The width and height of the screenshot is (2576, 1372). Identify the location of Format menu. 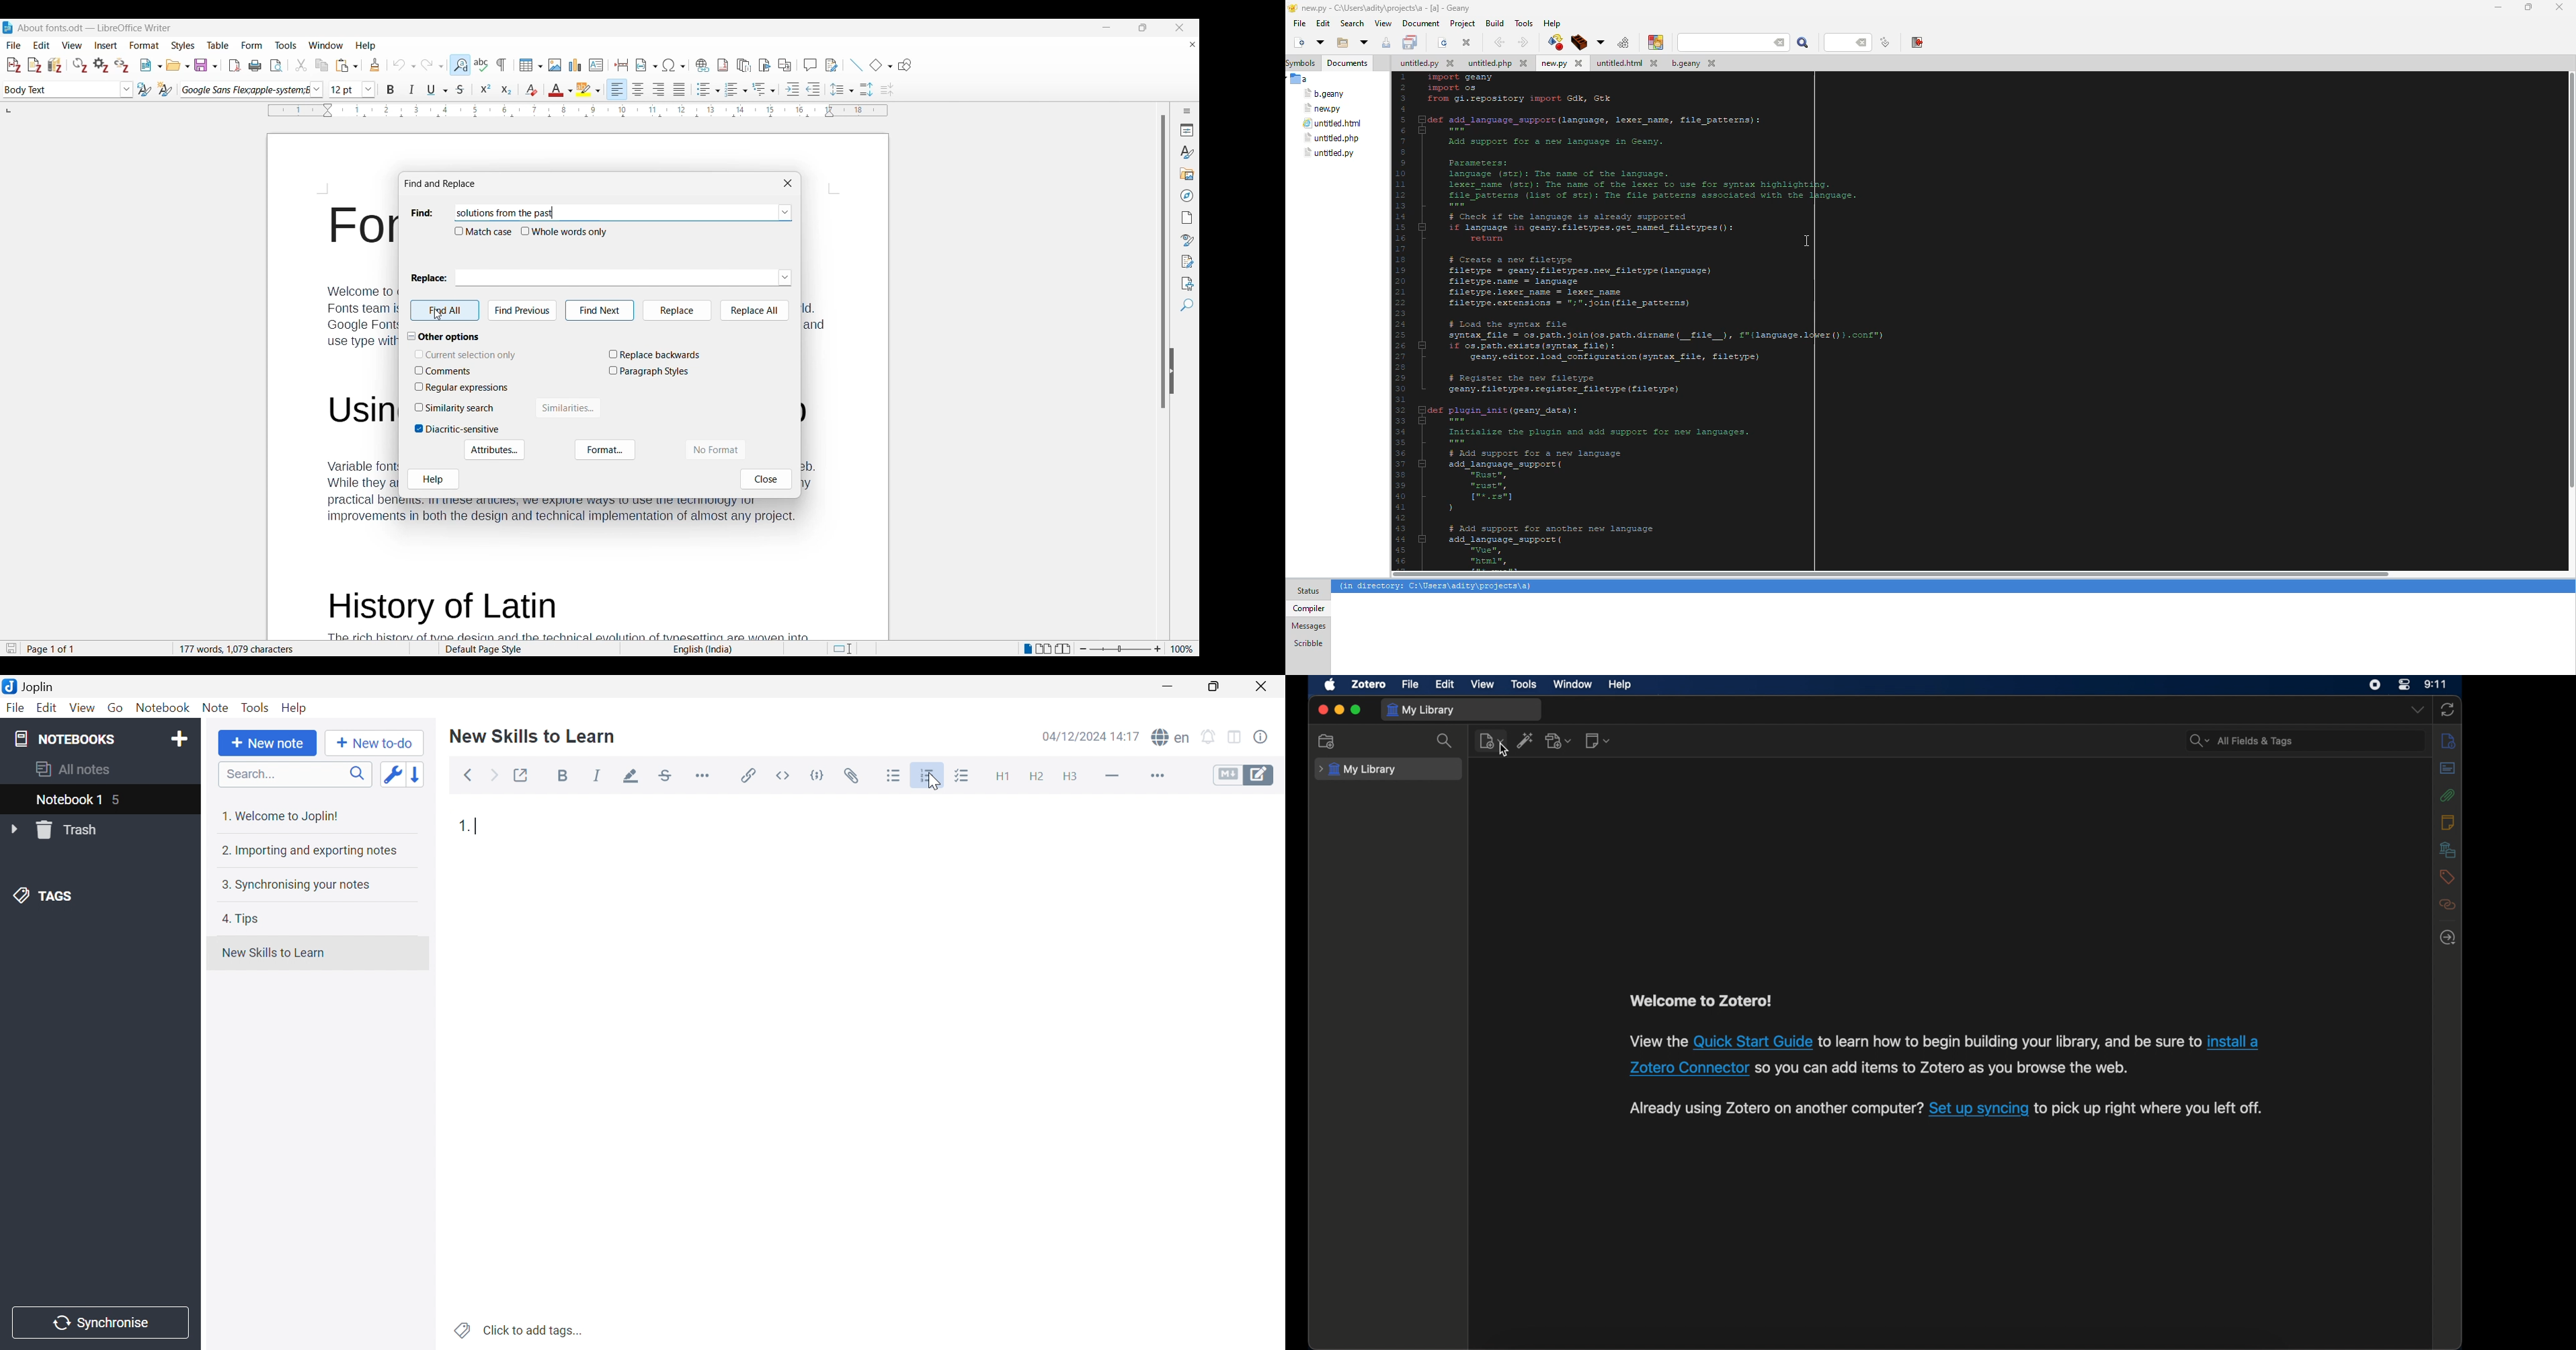
(145, 45).